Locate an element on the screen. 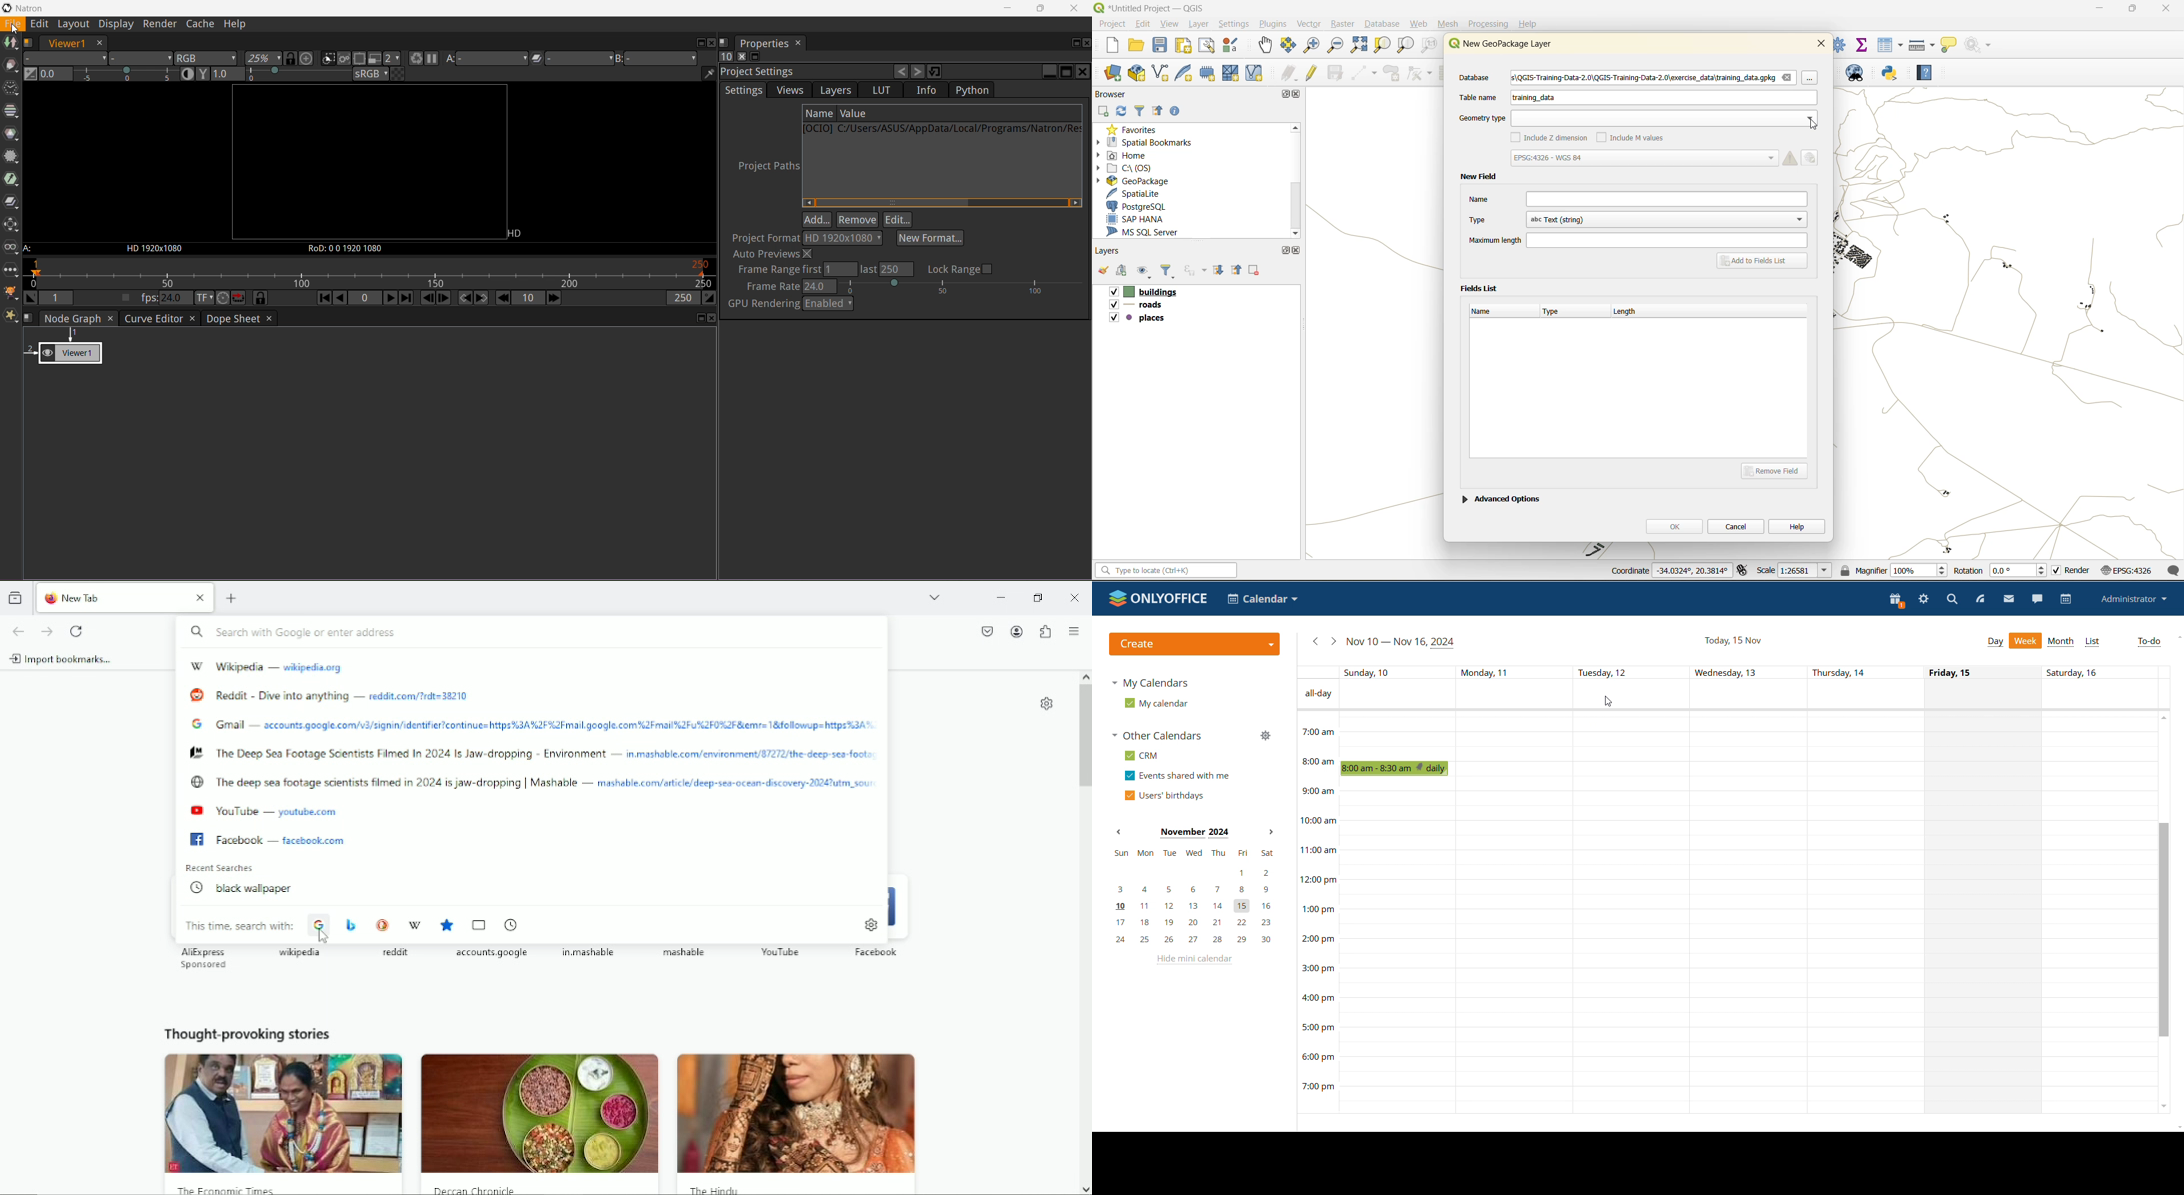 The image size is (2184, 1204). zoom in is located at coordinates (1310, 44).